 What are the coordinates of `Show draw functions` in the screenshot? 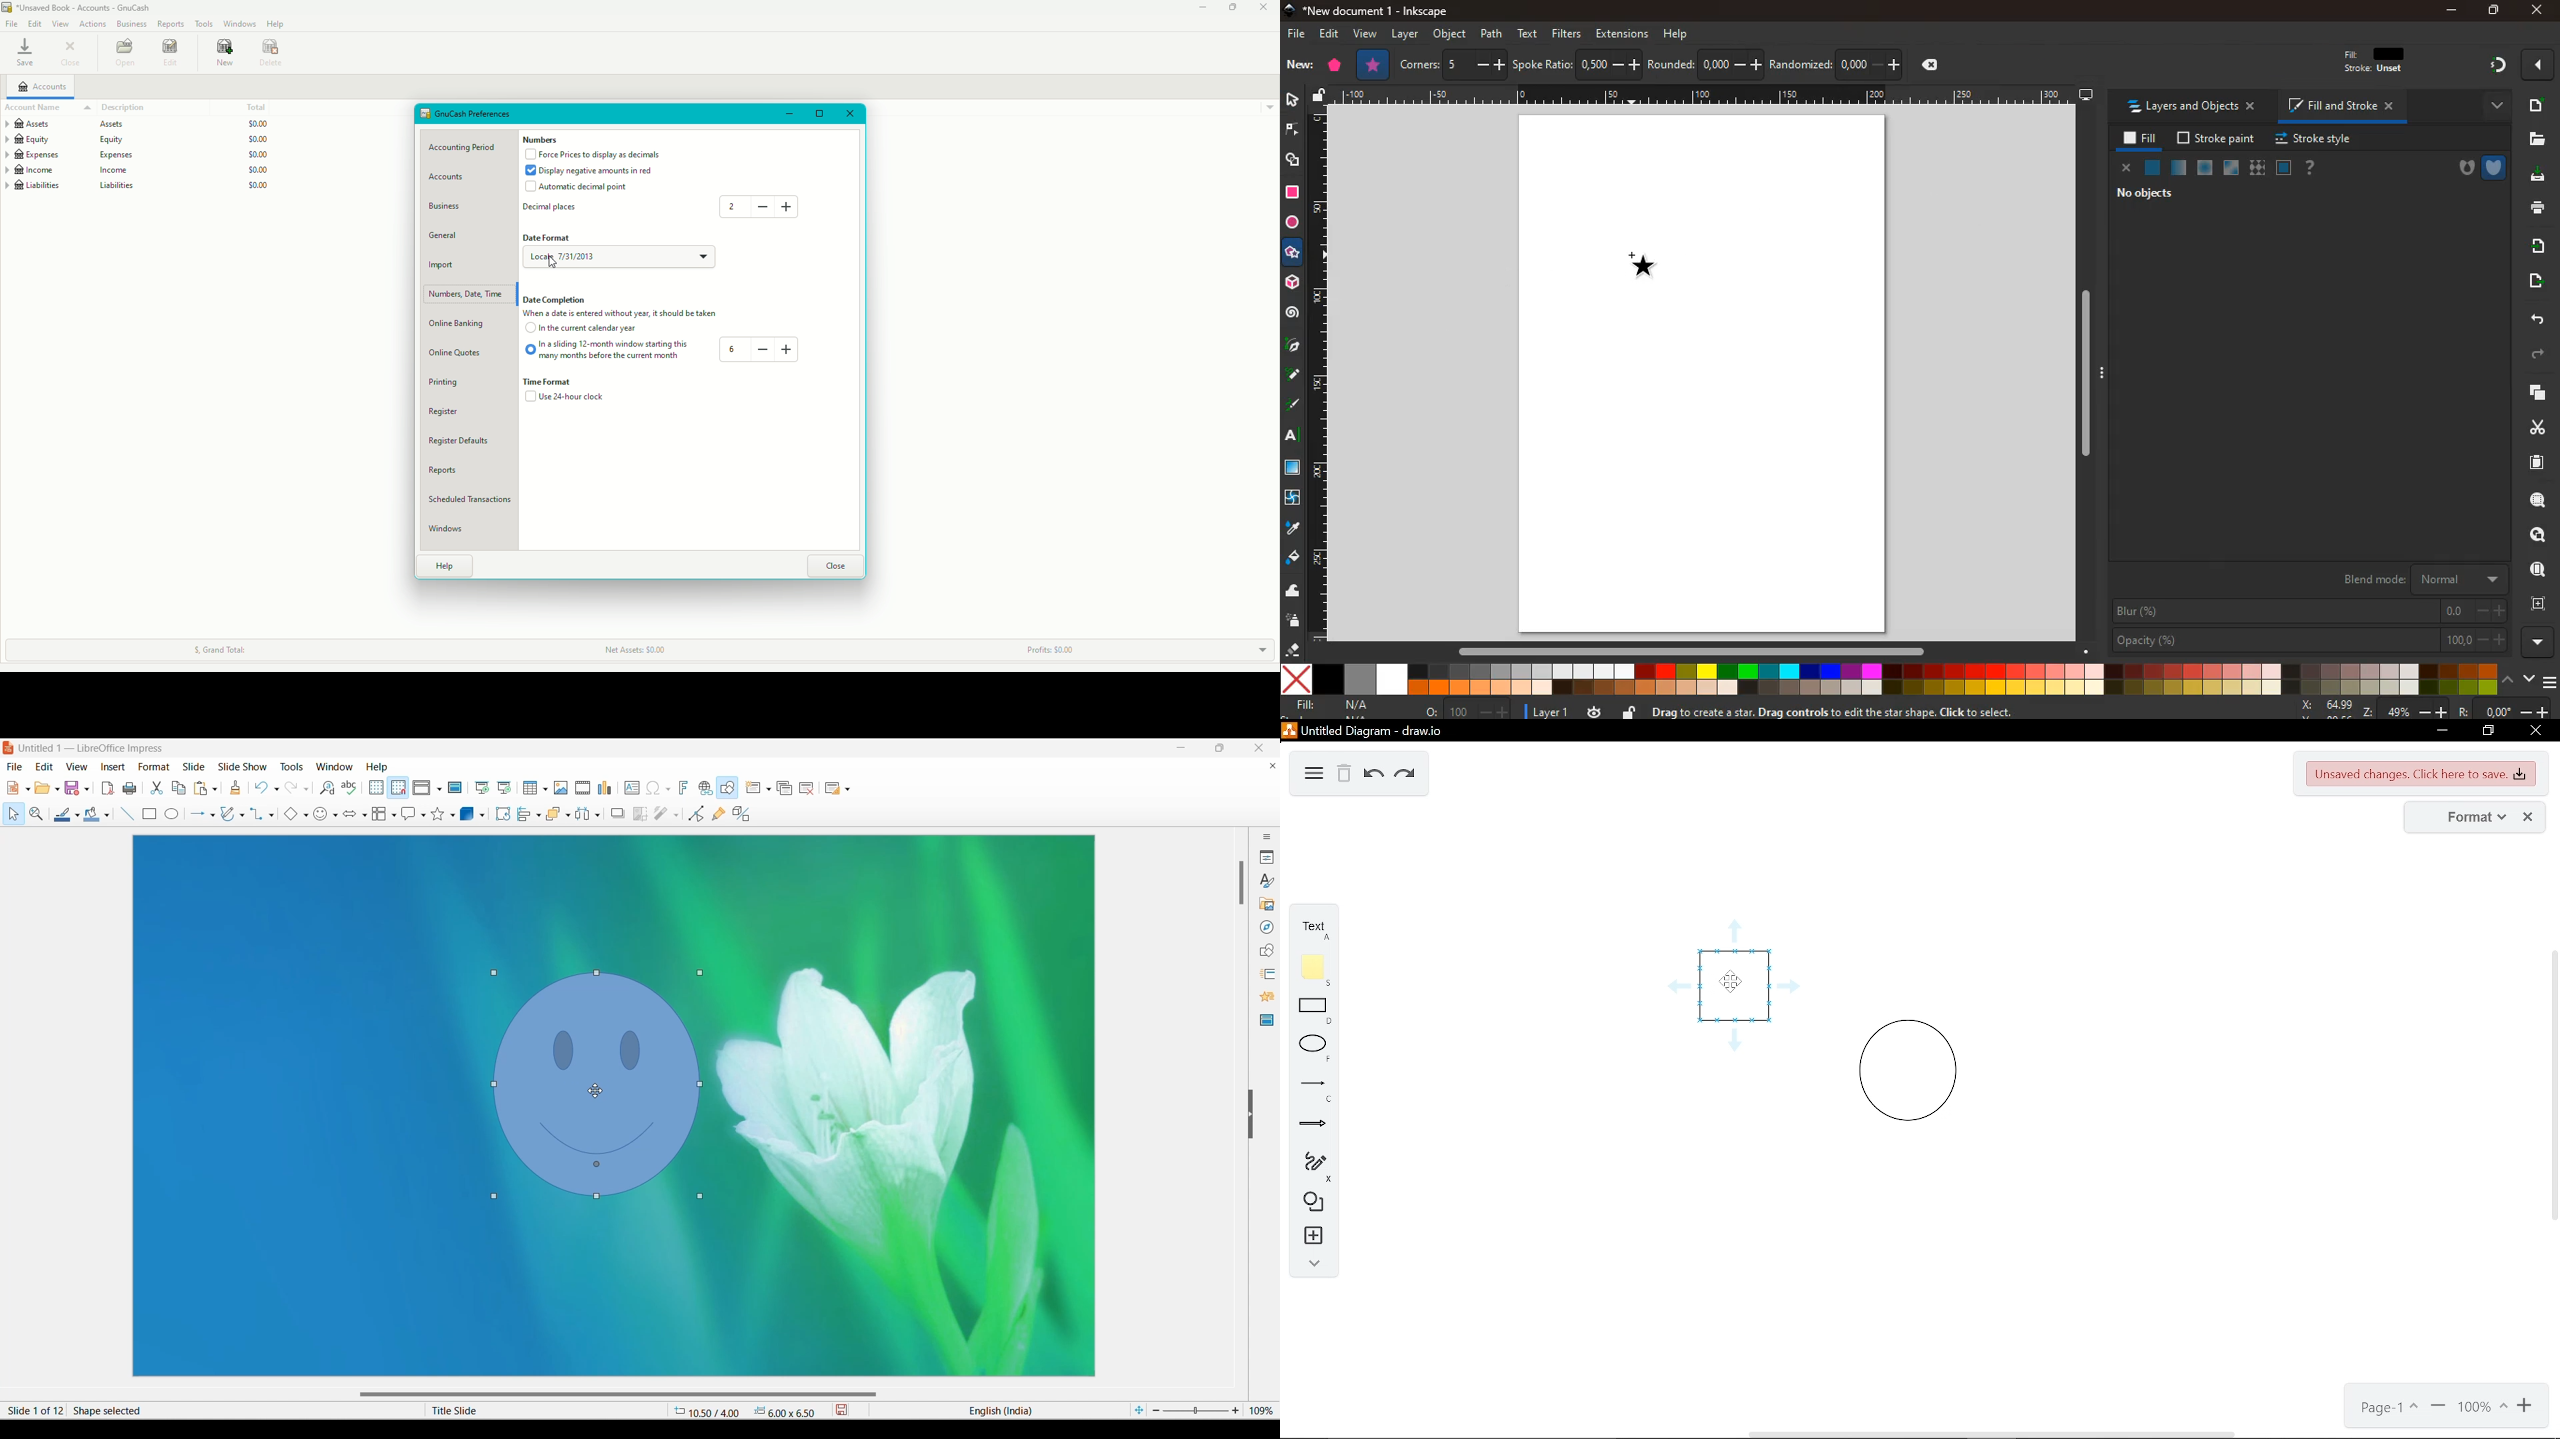 It's located at (727, 788).